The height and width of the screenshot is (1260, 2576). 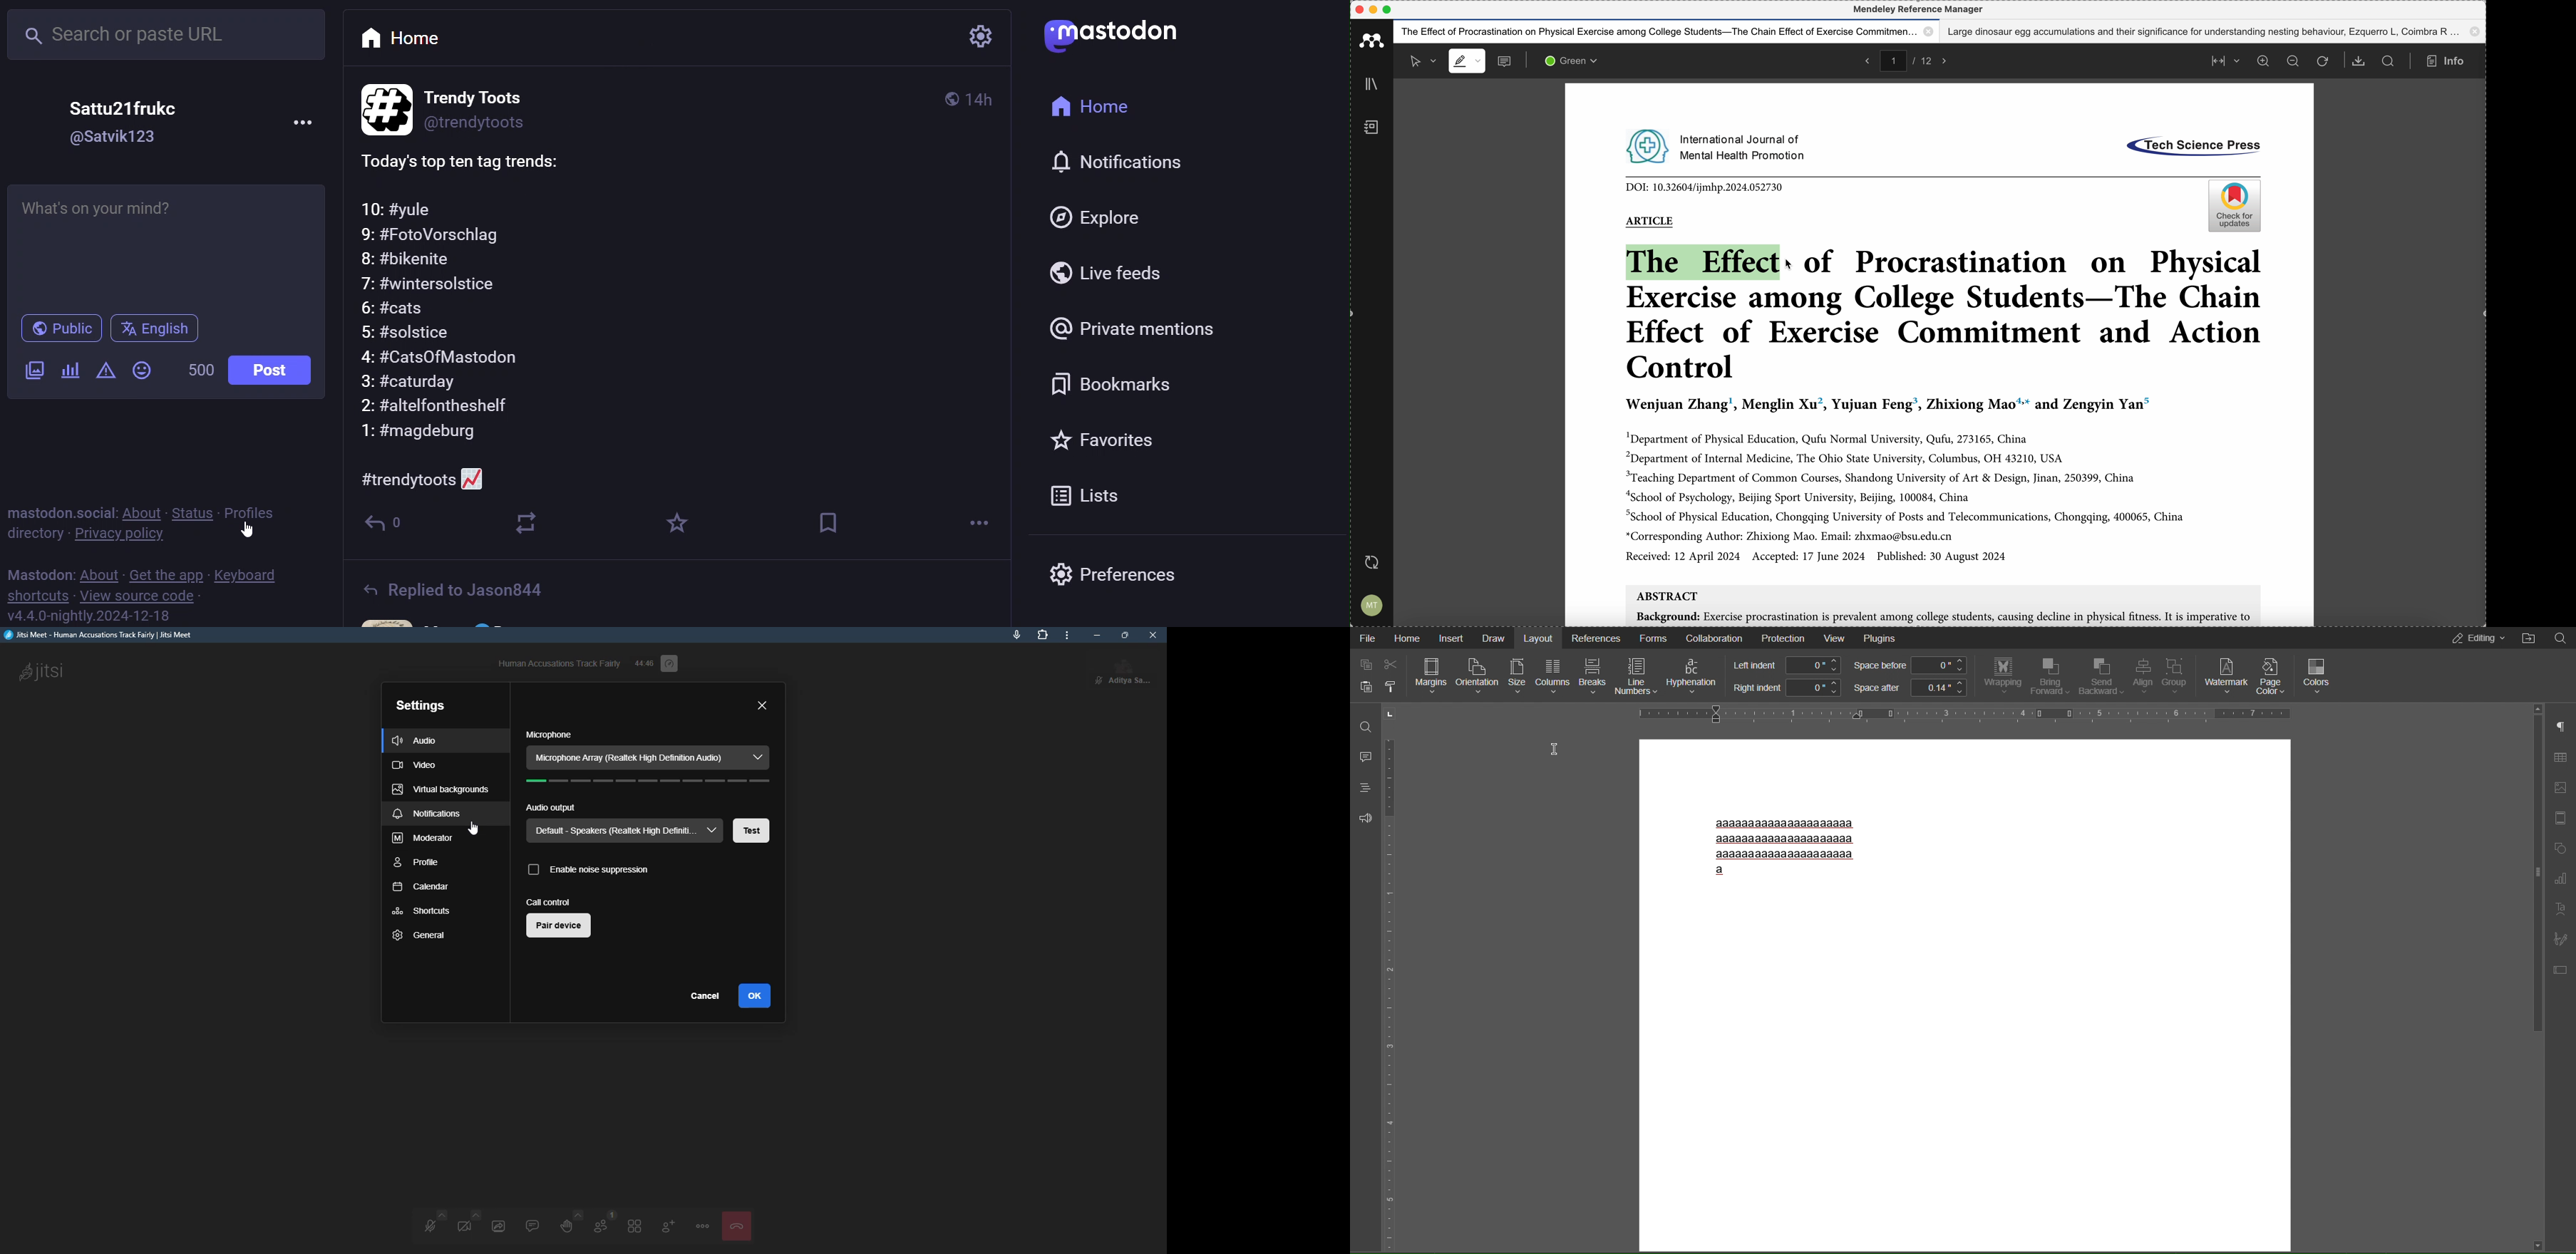 I want to click on raise hand, so click(x=565, y=1224).